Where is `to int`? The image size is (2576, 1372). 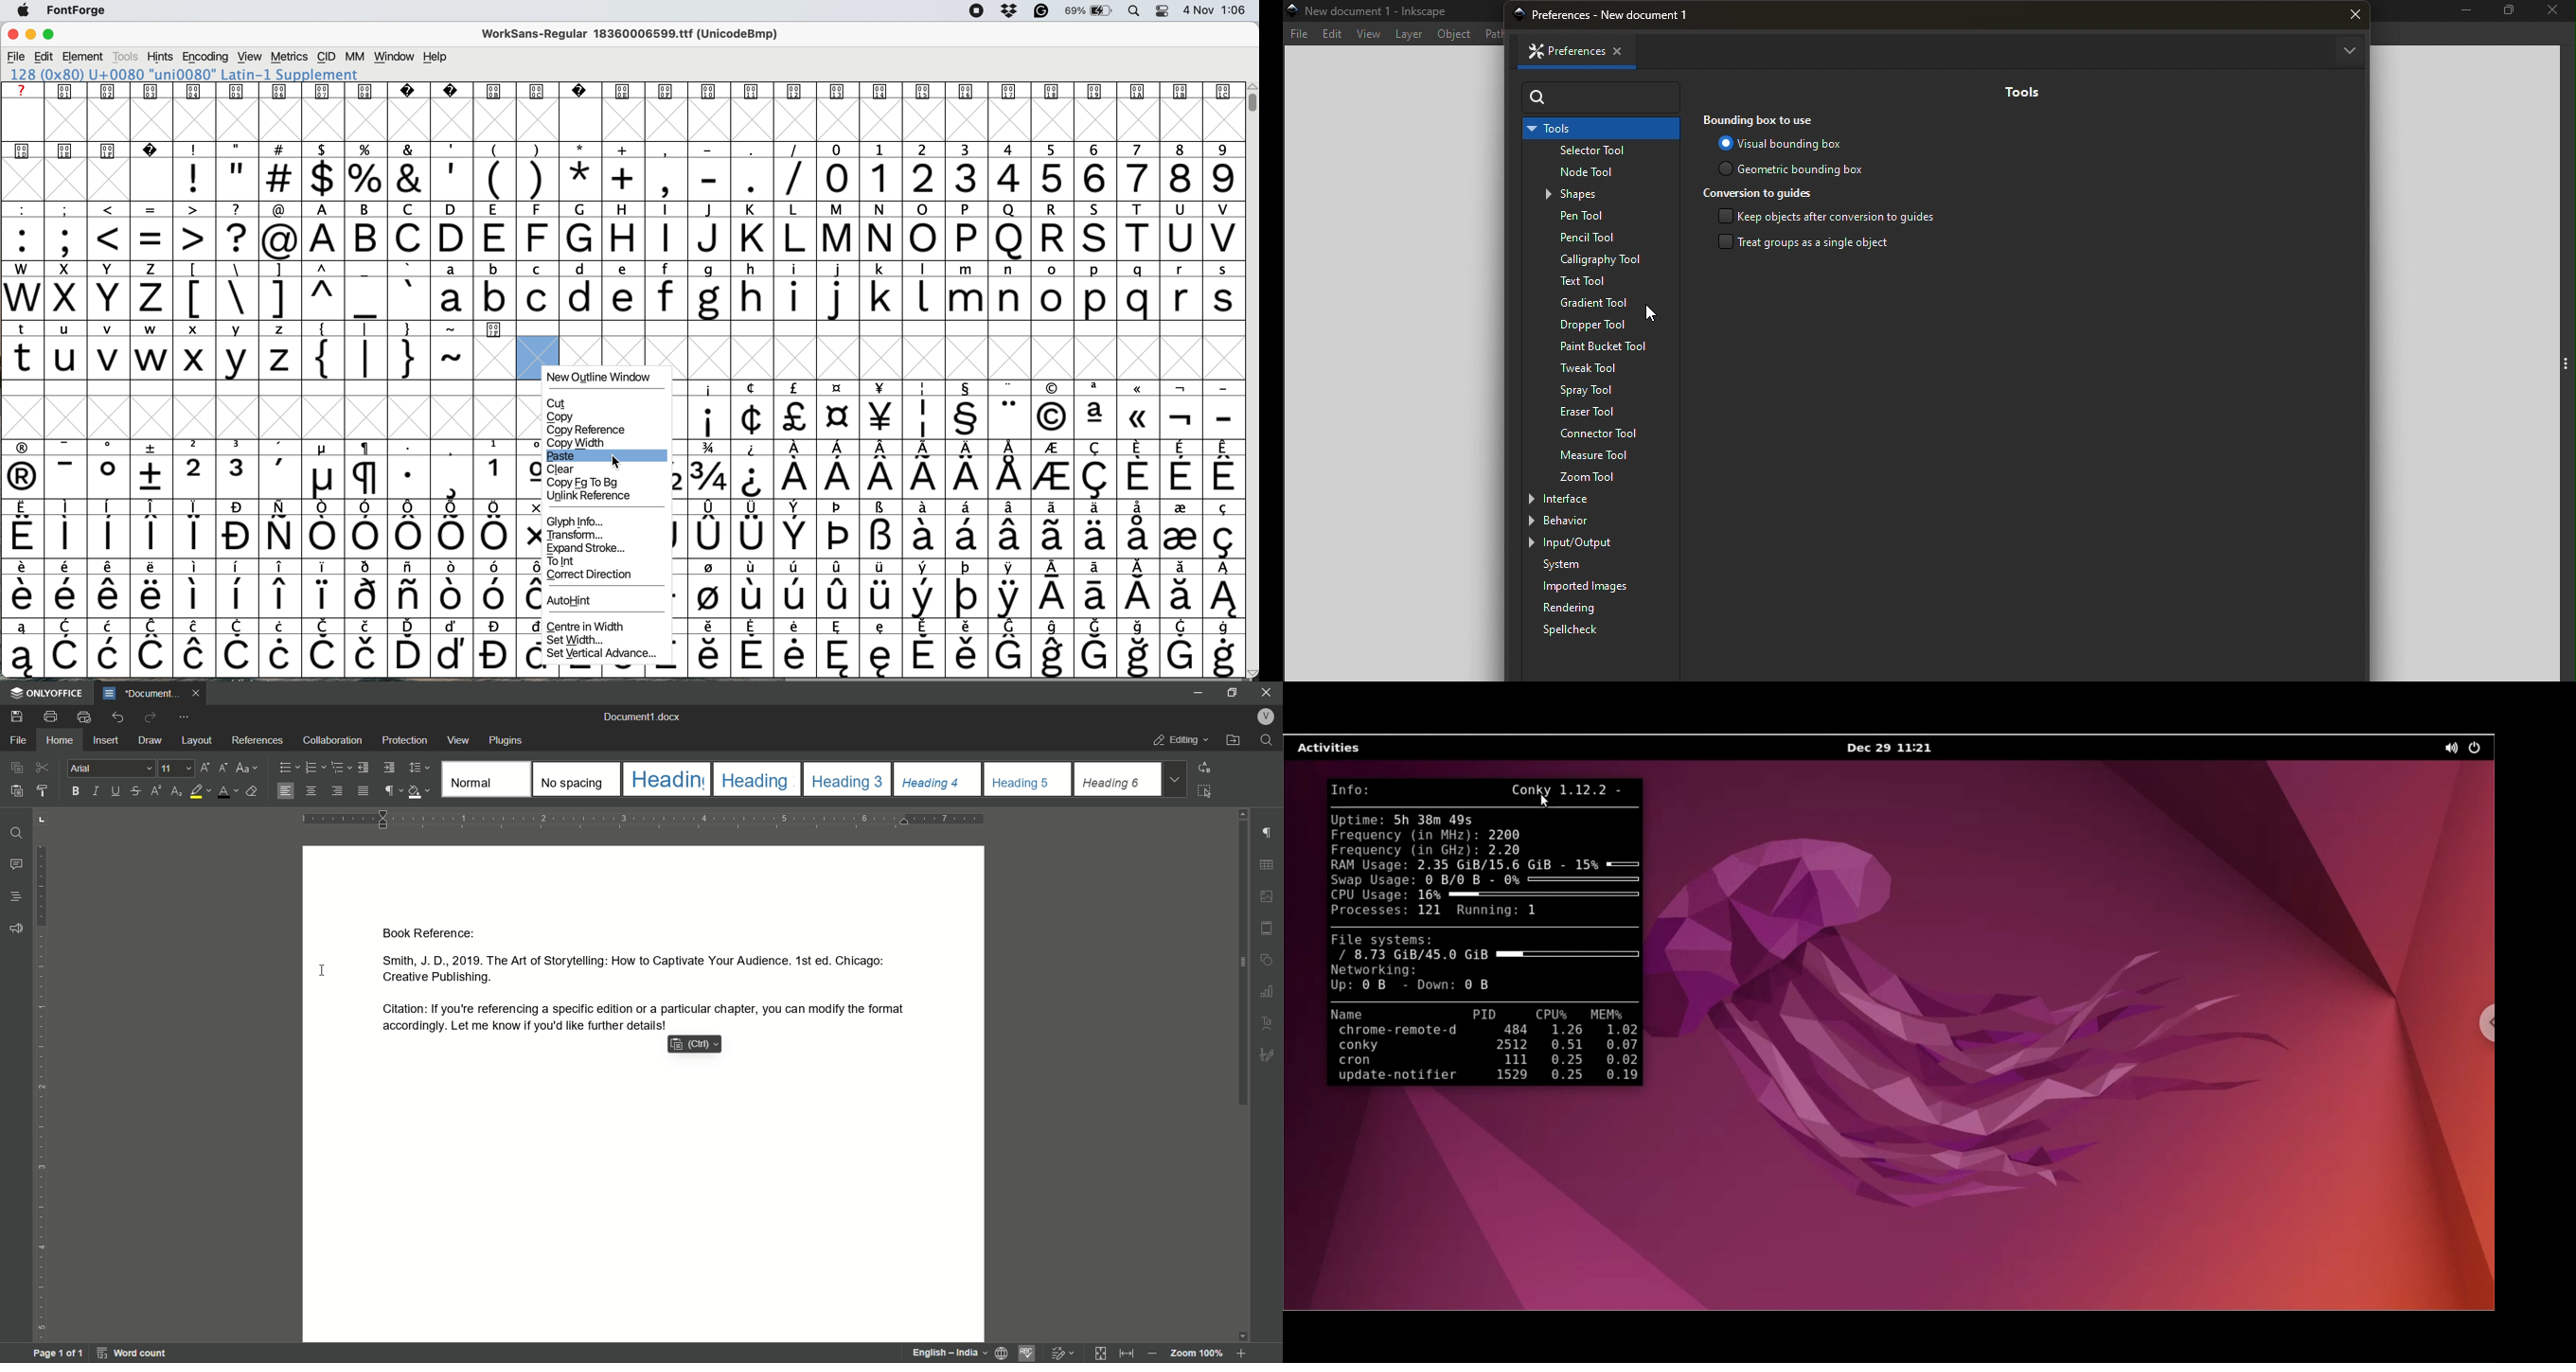 to int is located at coordinates (571, 562).